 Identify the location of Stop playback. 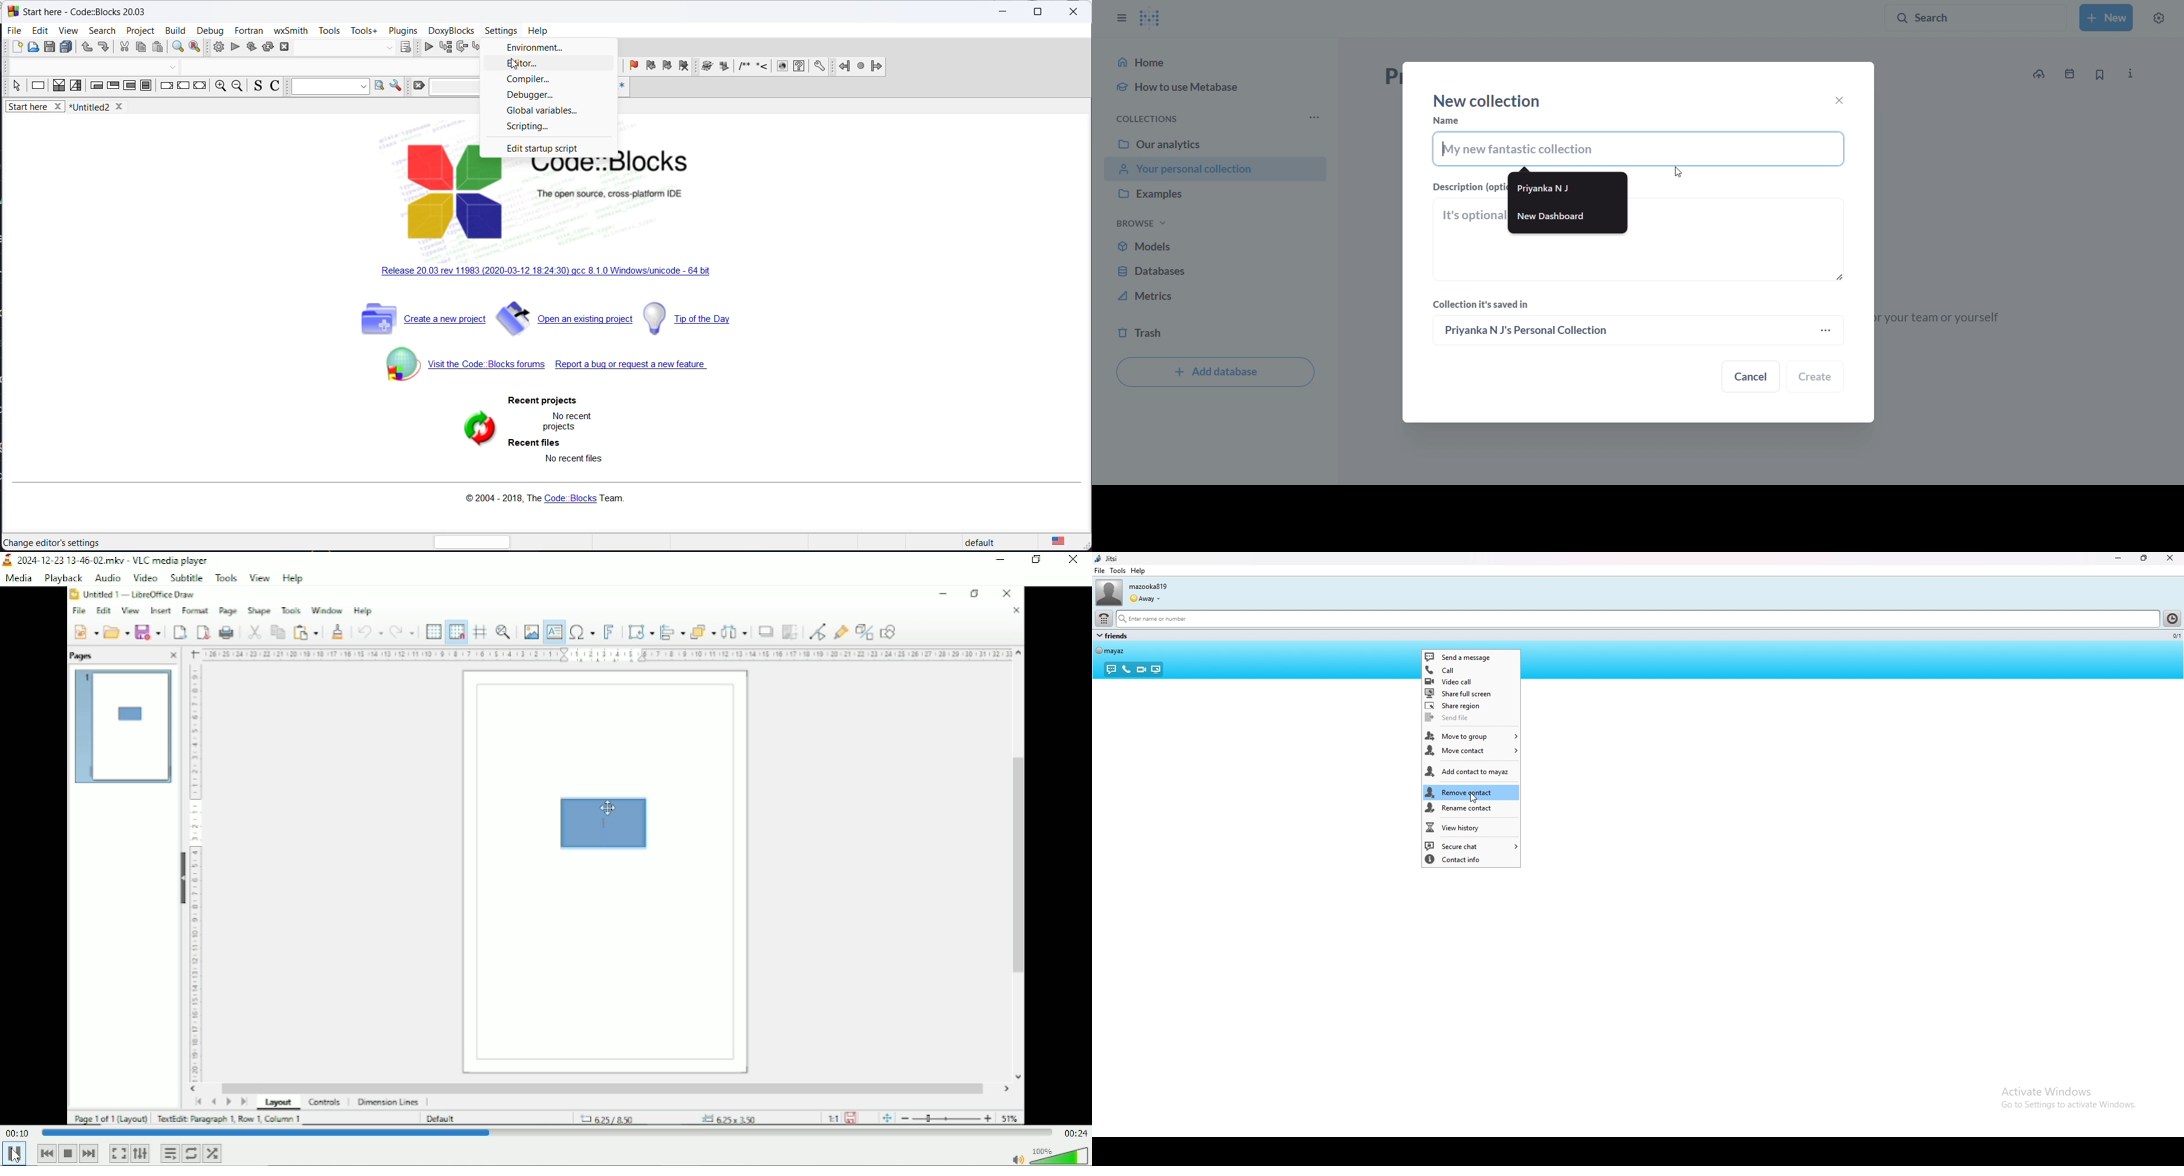
(68, 1154).